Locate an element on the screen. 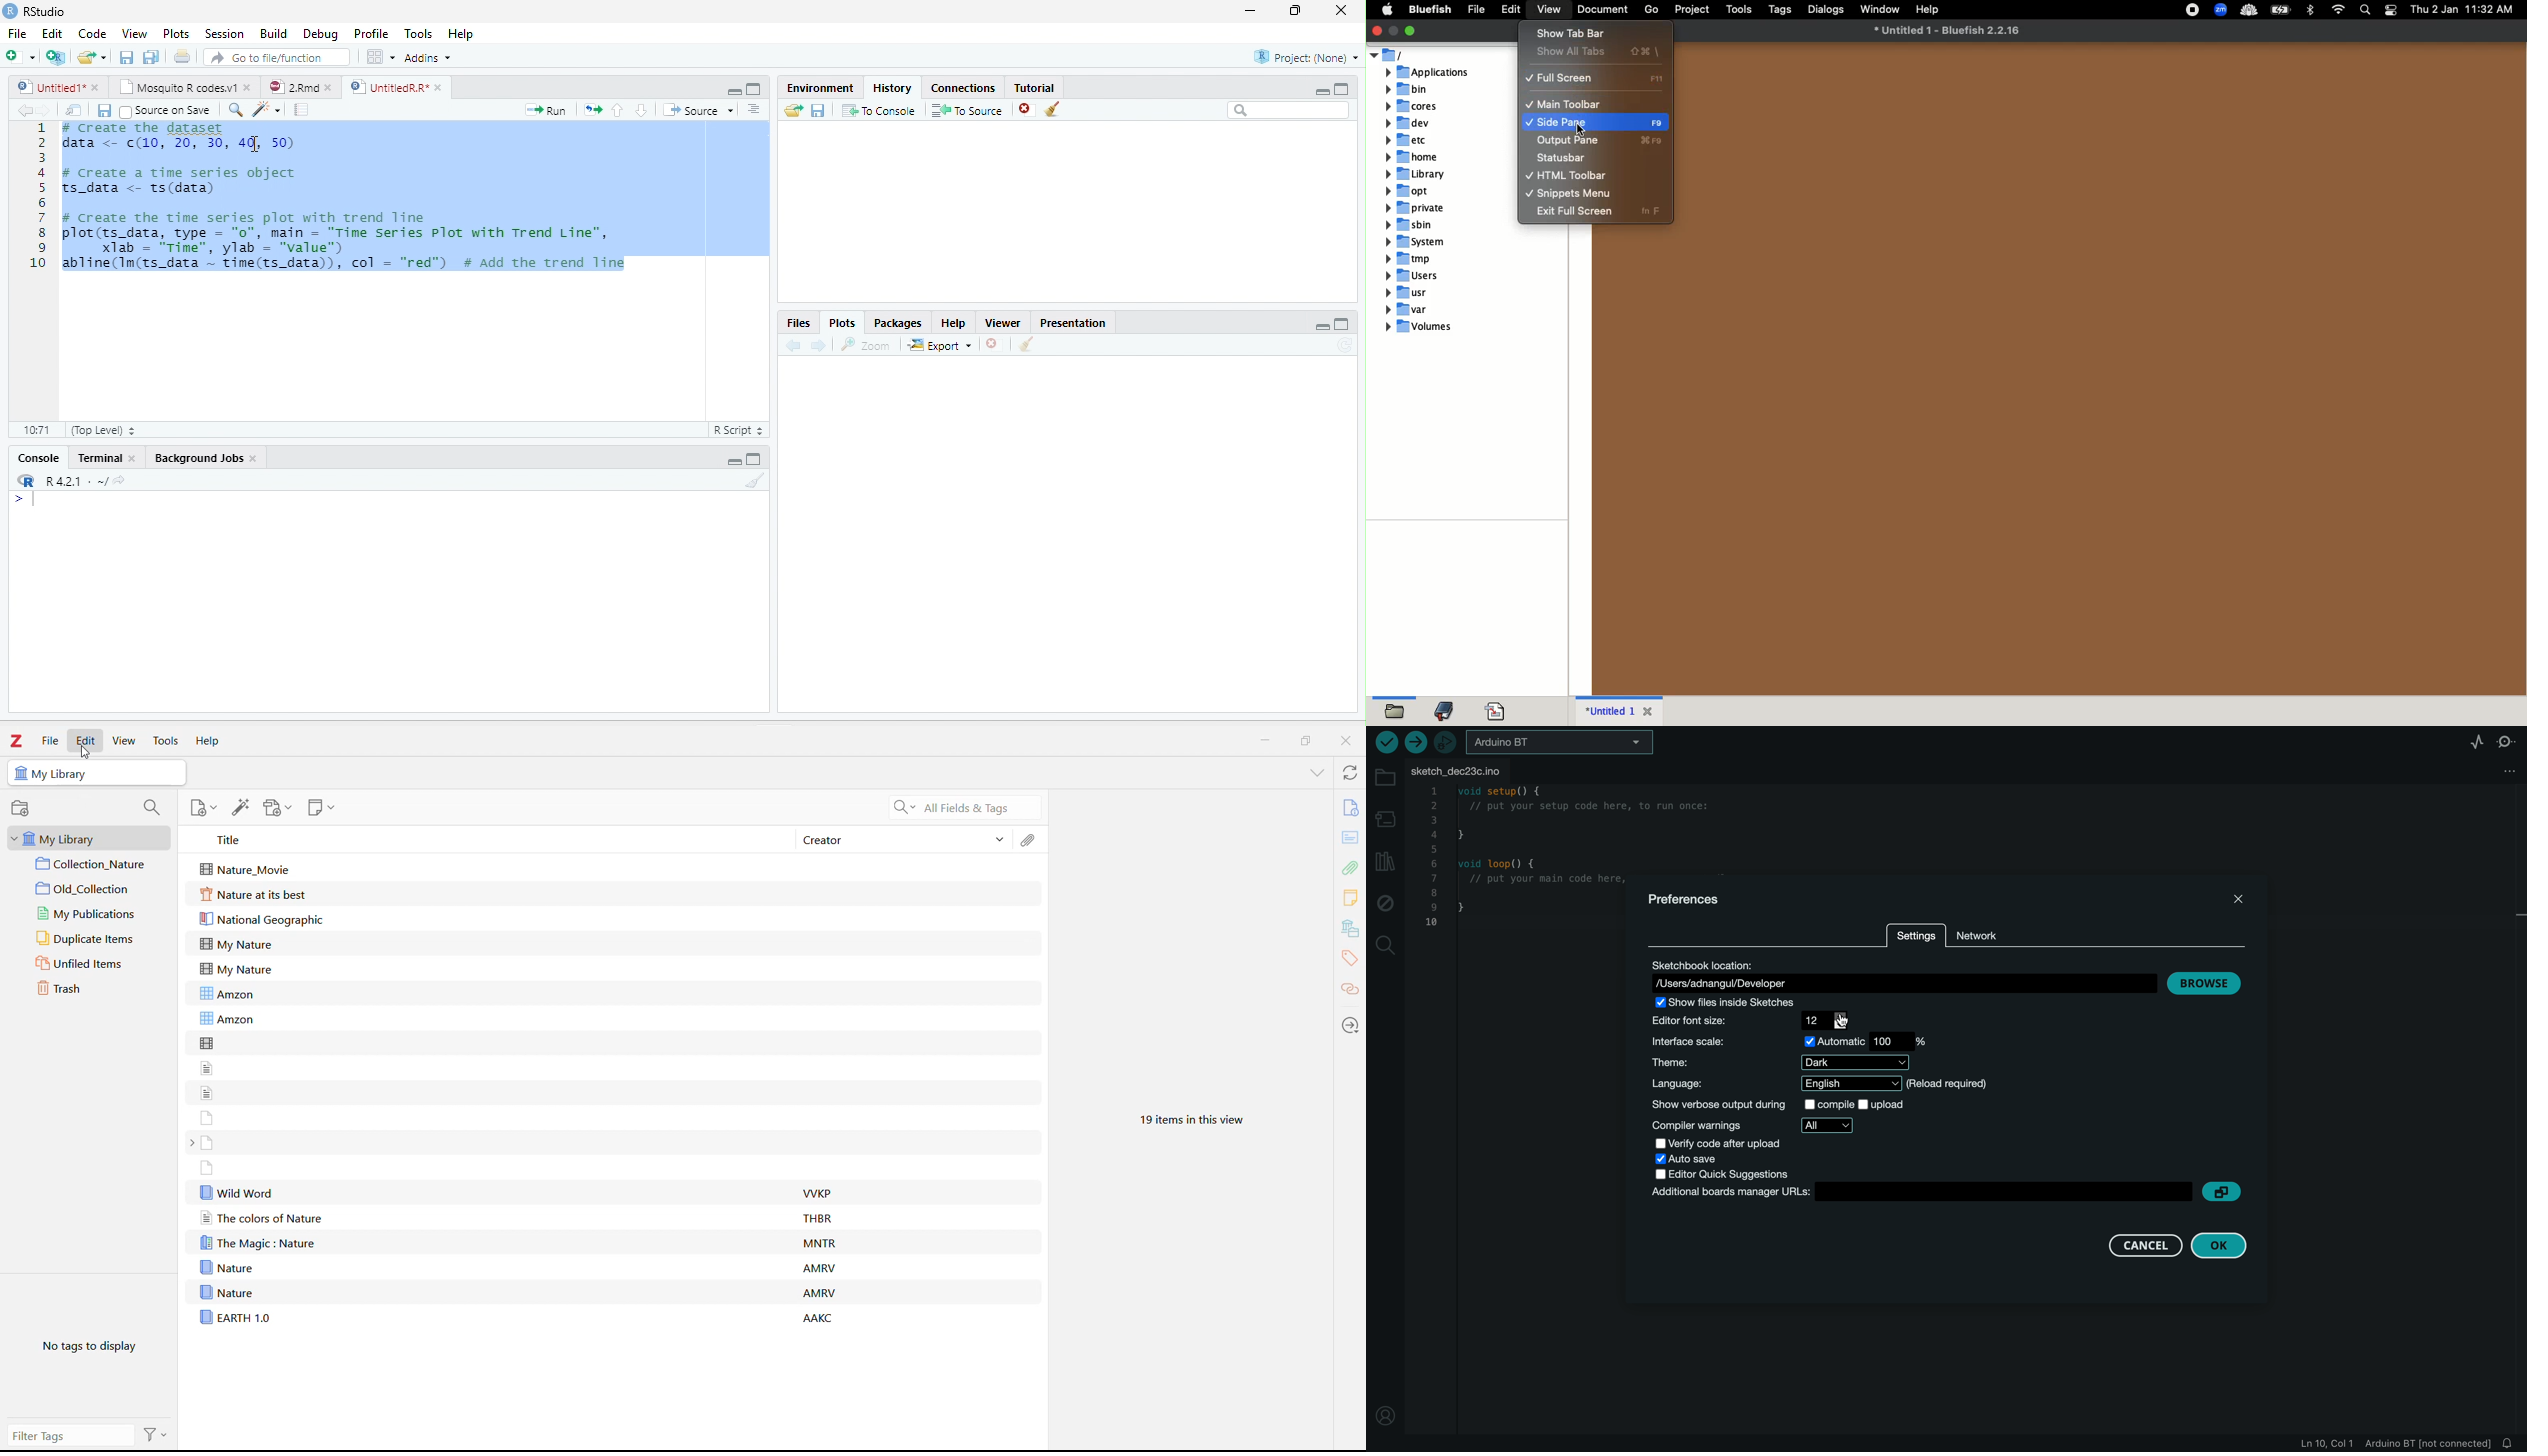  Source on Save is located at coordinates (165, 110).